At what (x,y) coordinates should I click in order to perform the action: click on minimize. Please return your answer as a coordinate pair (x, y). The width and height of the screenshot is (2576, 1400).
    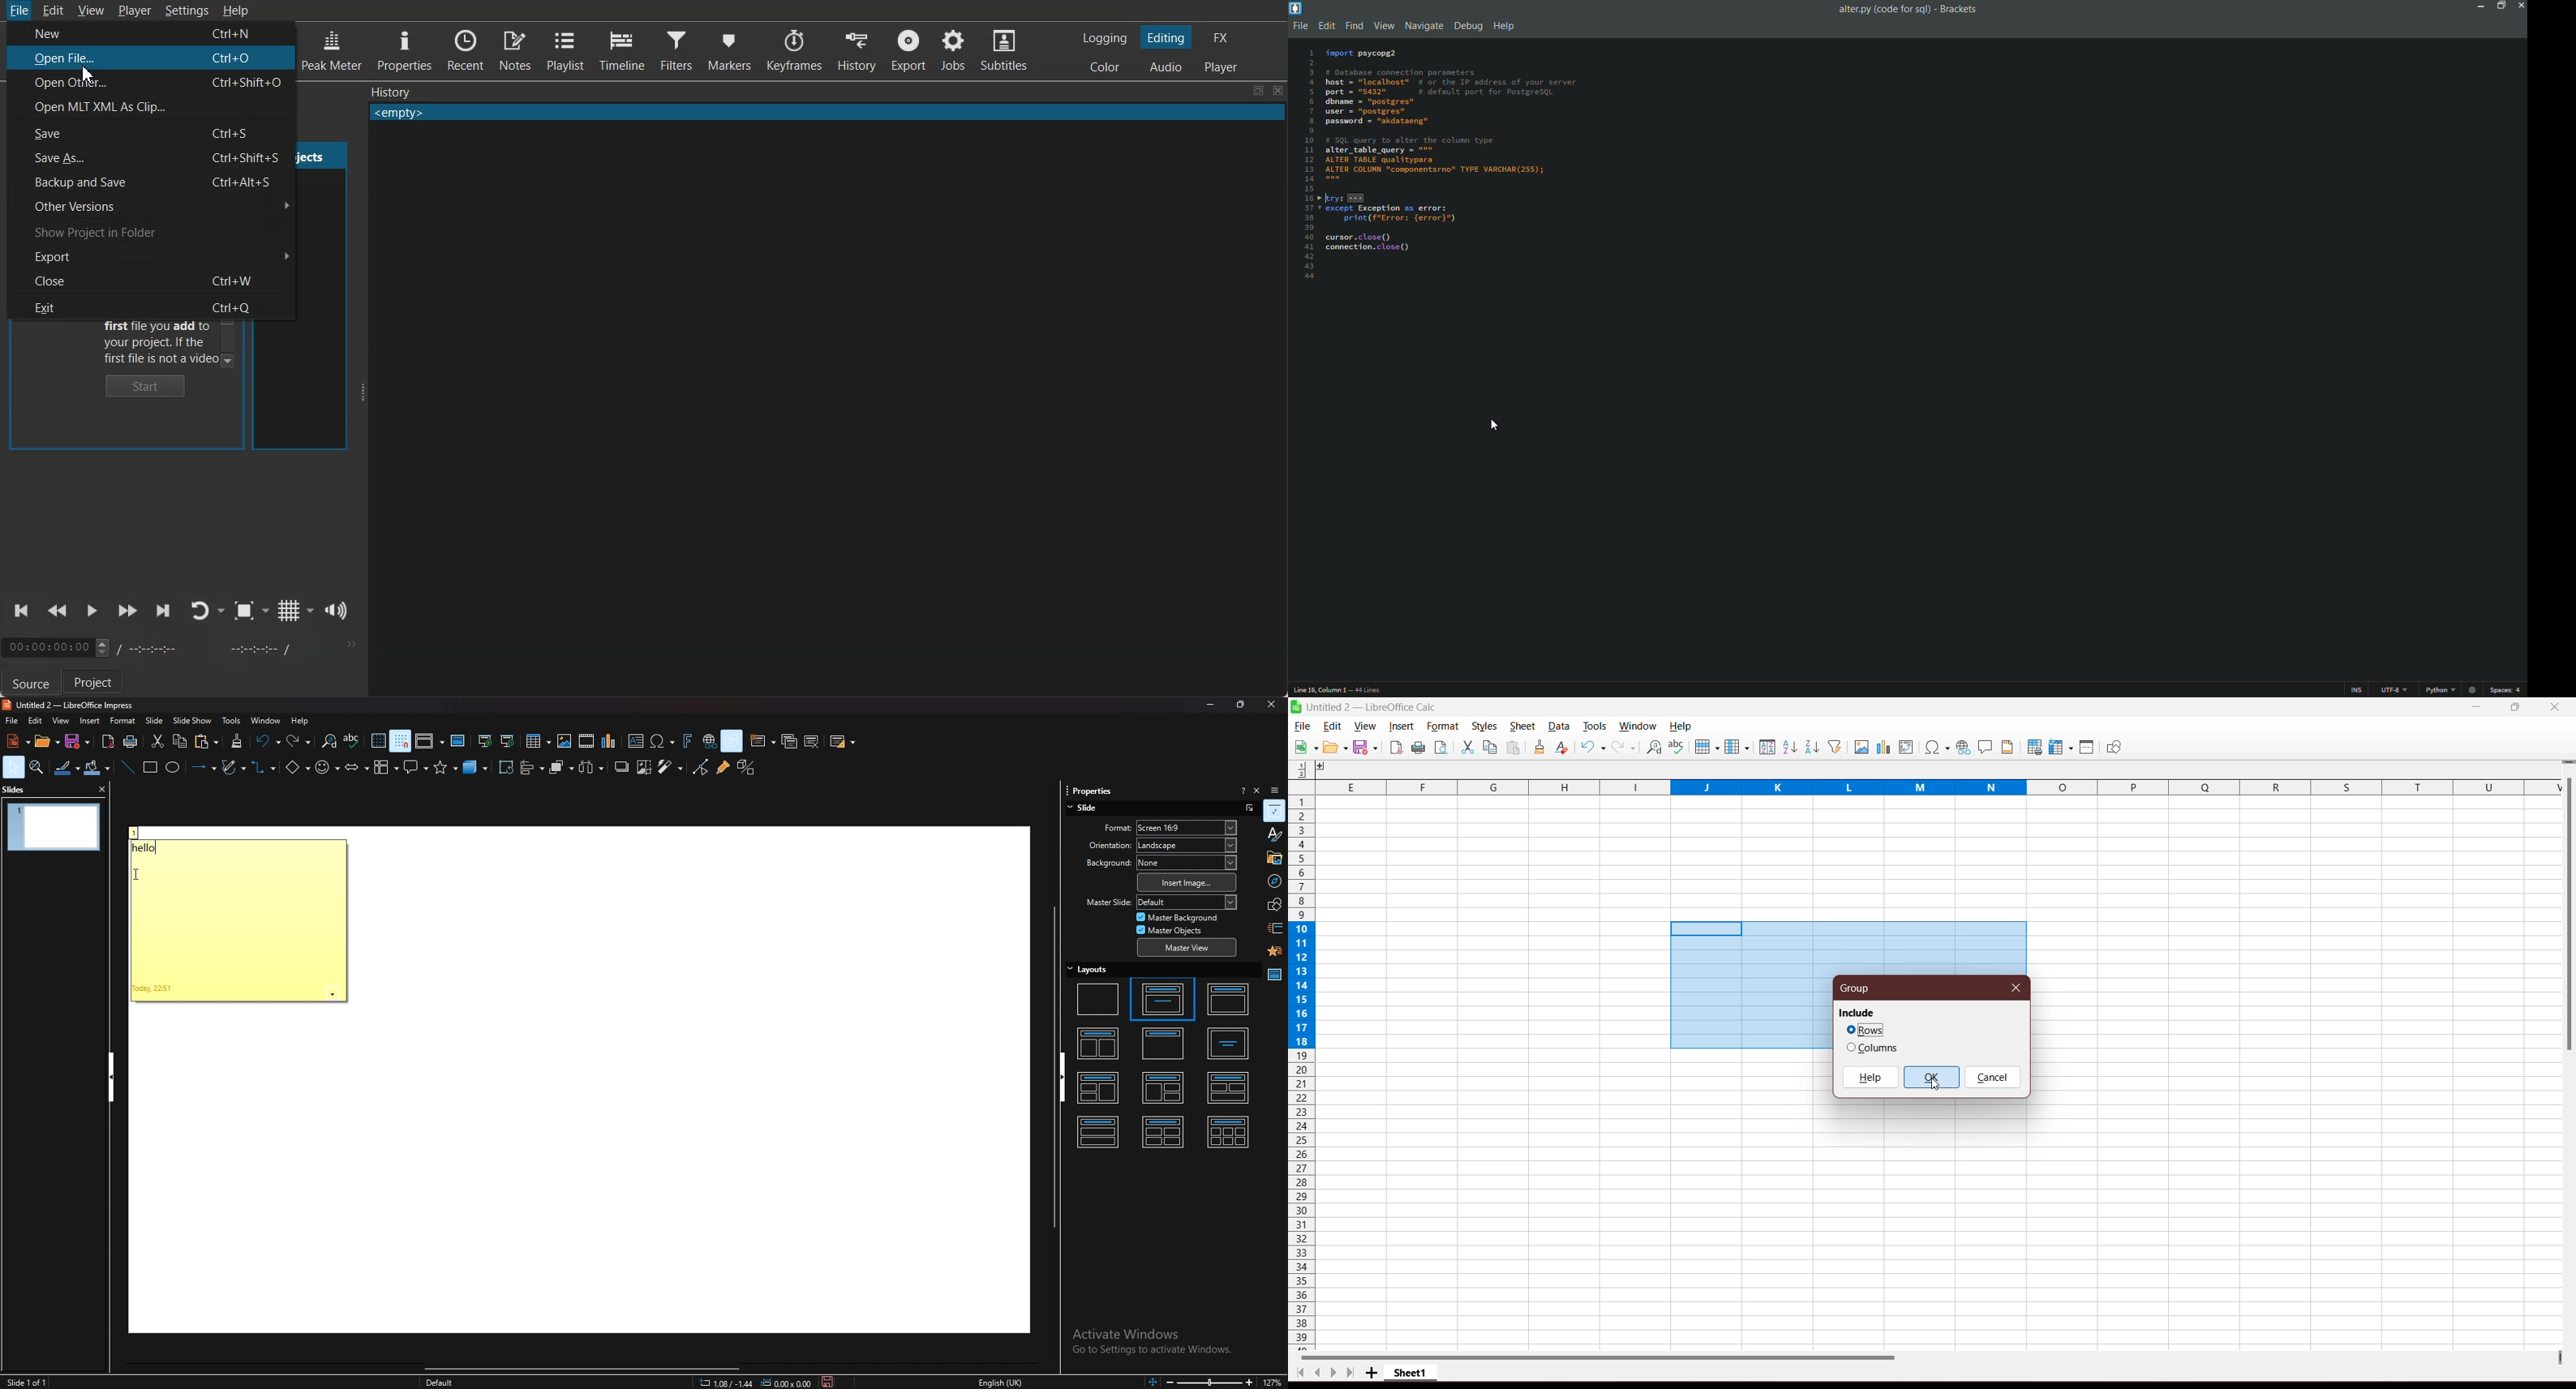
    Looking at the image, I should click on (1210, 705).